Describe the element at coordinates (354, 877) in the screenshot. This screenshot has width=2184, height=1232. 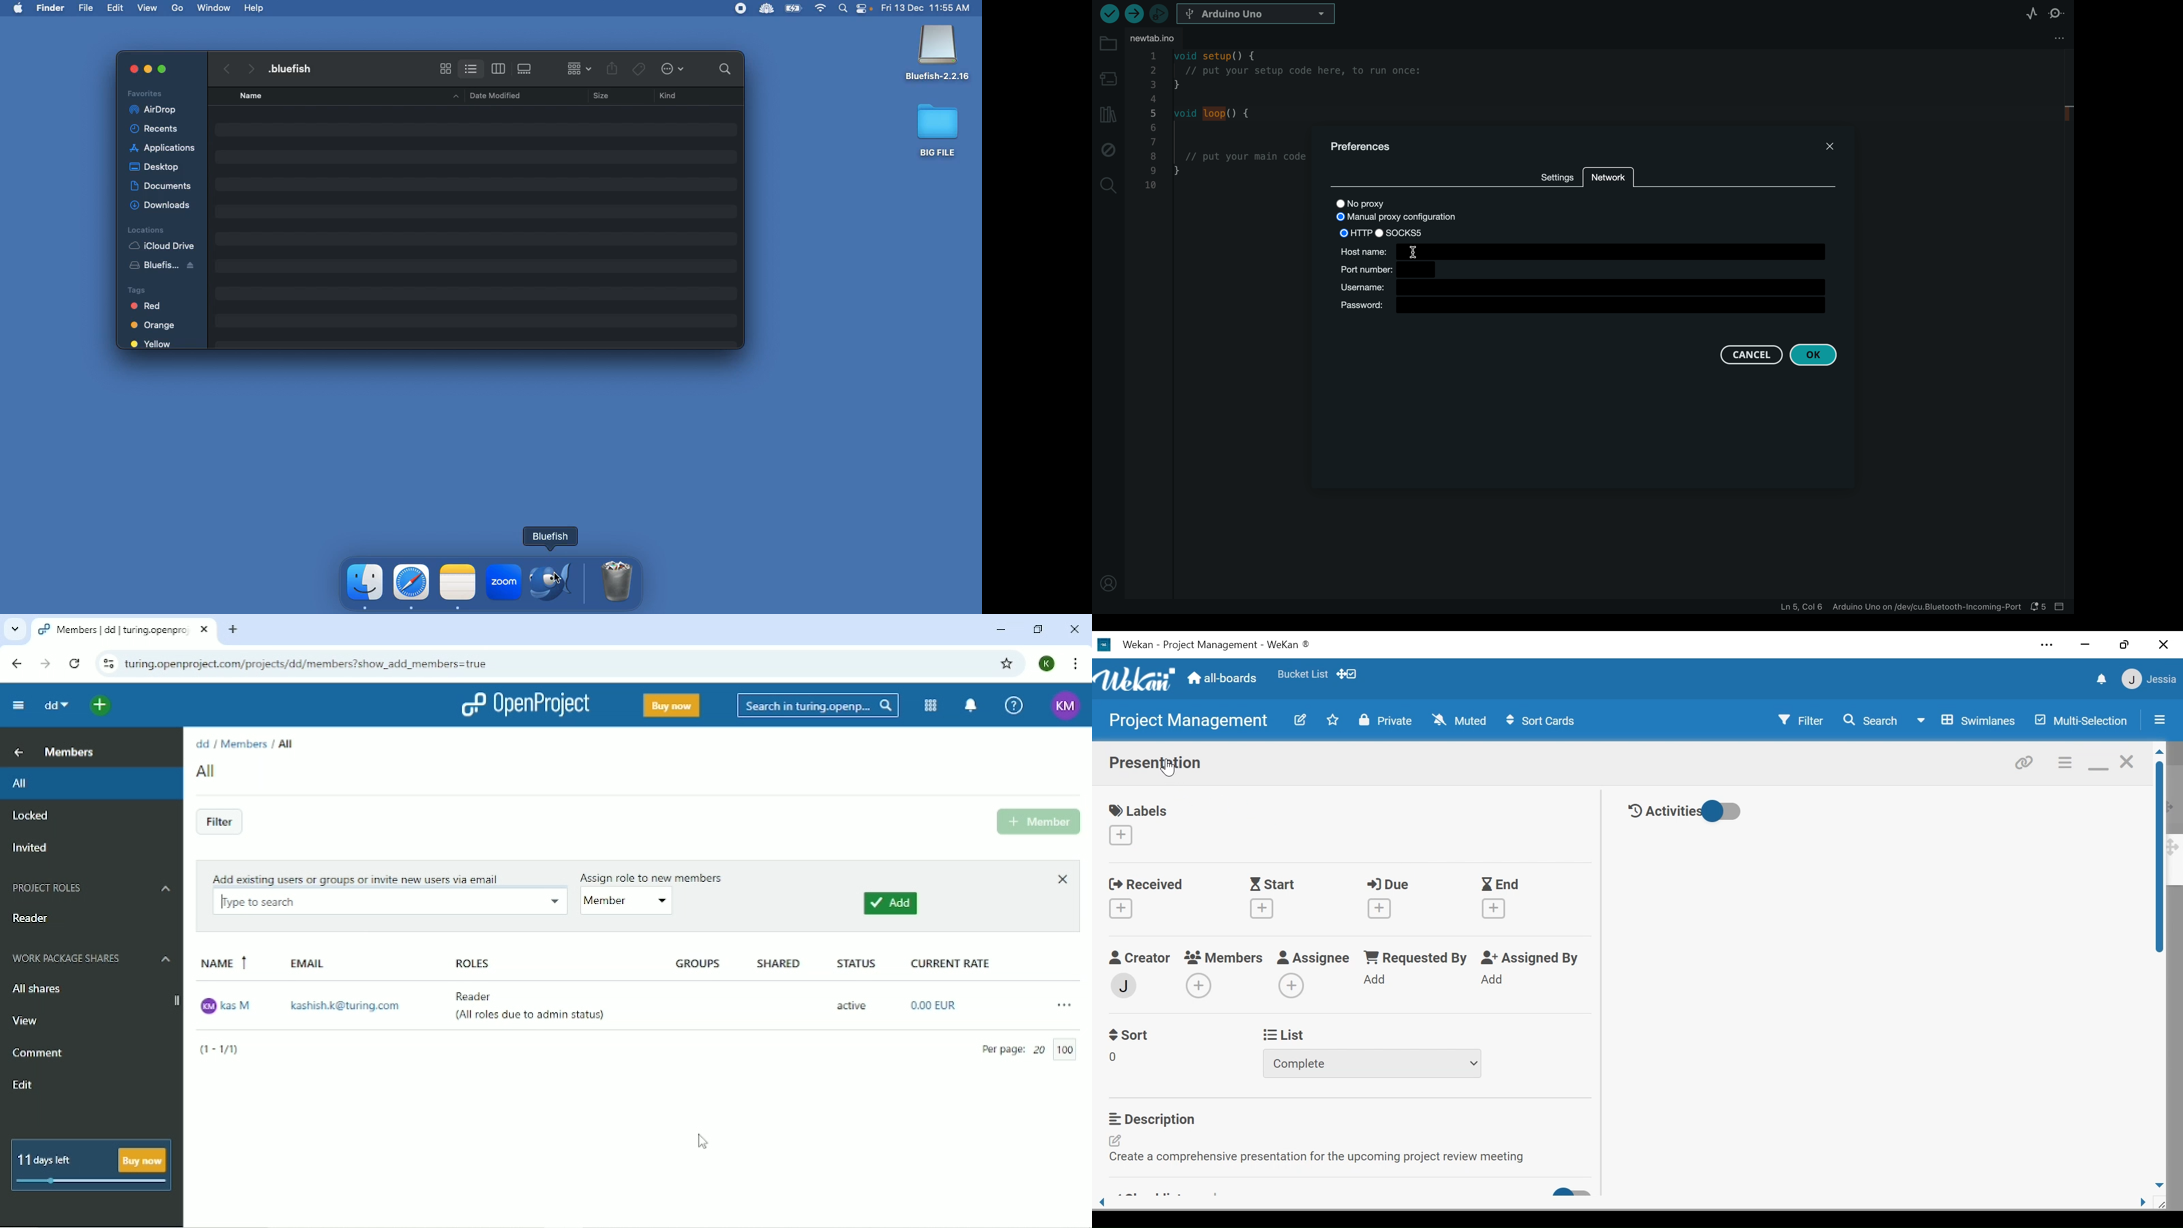
I see `Add existing users or group or invite new users via email.` at that location.